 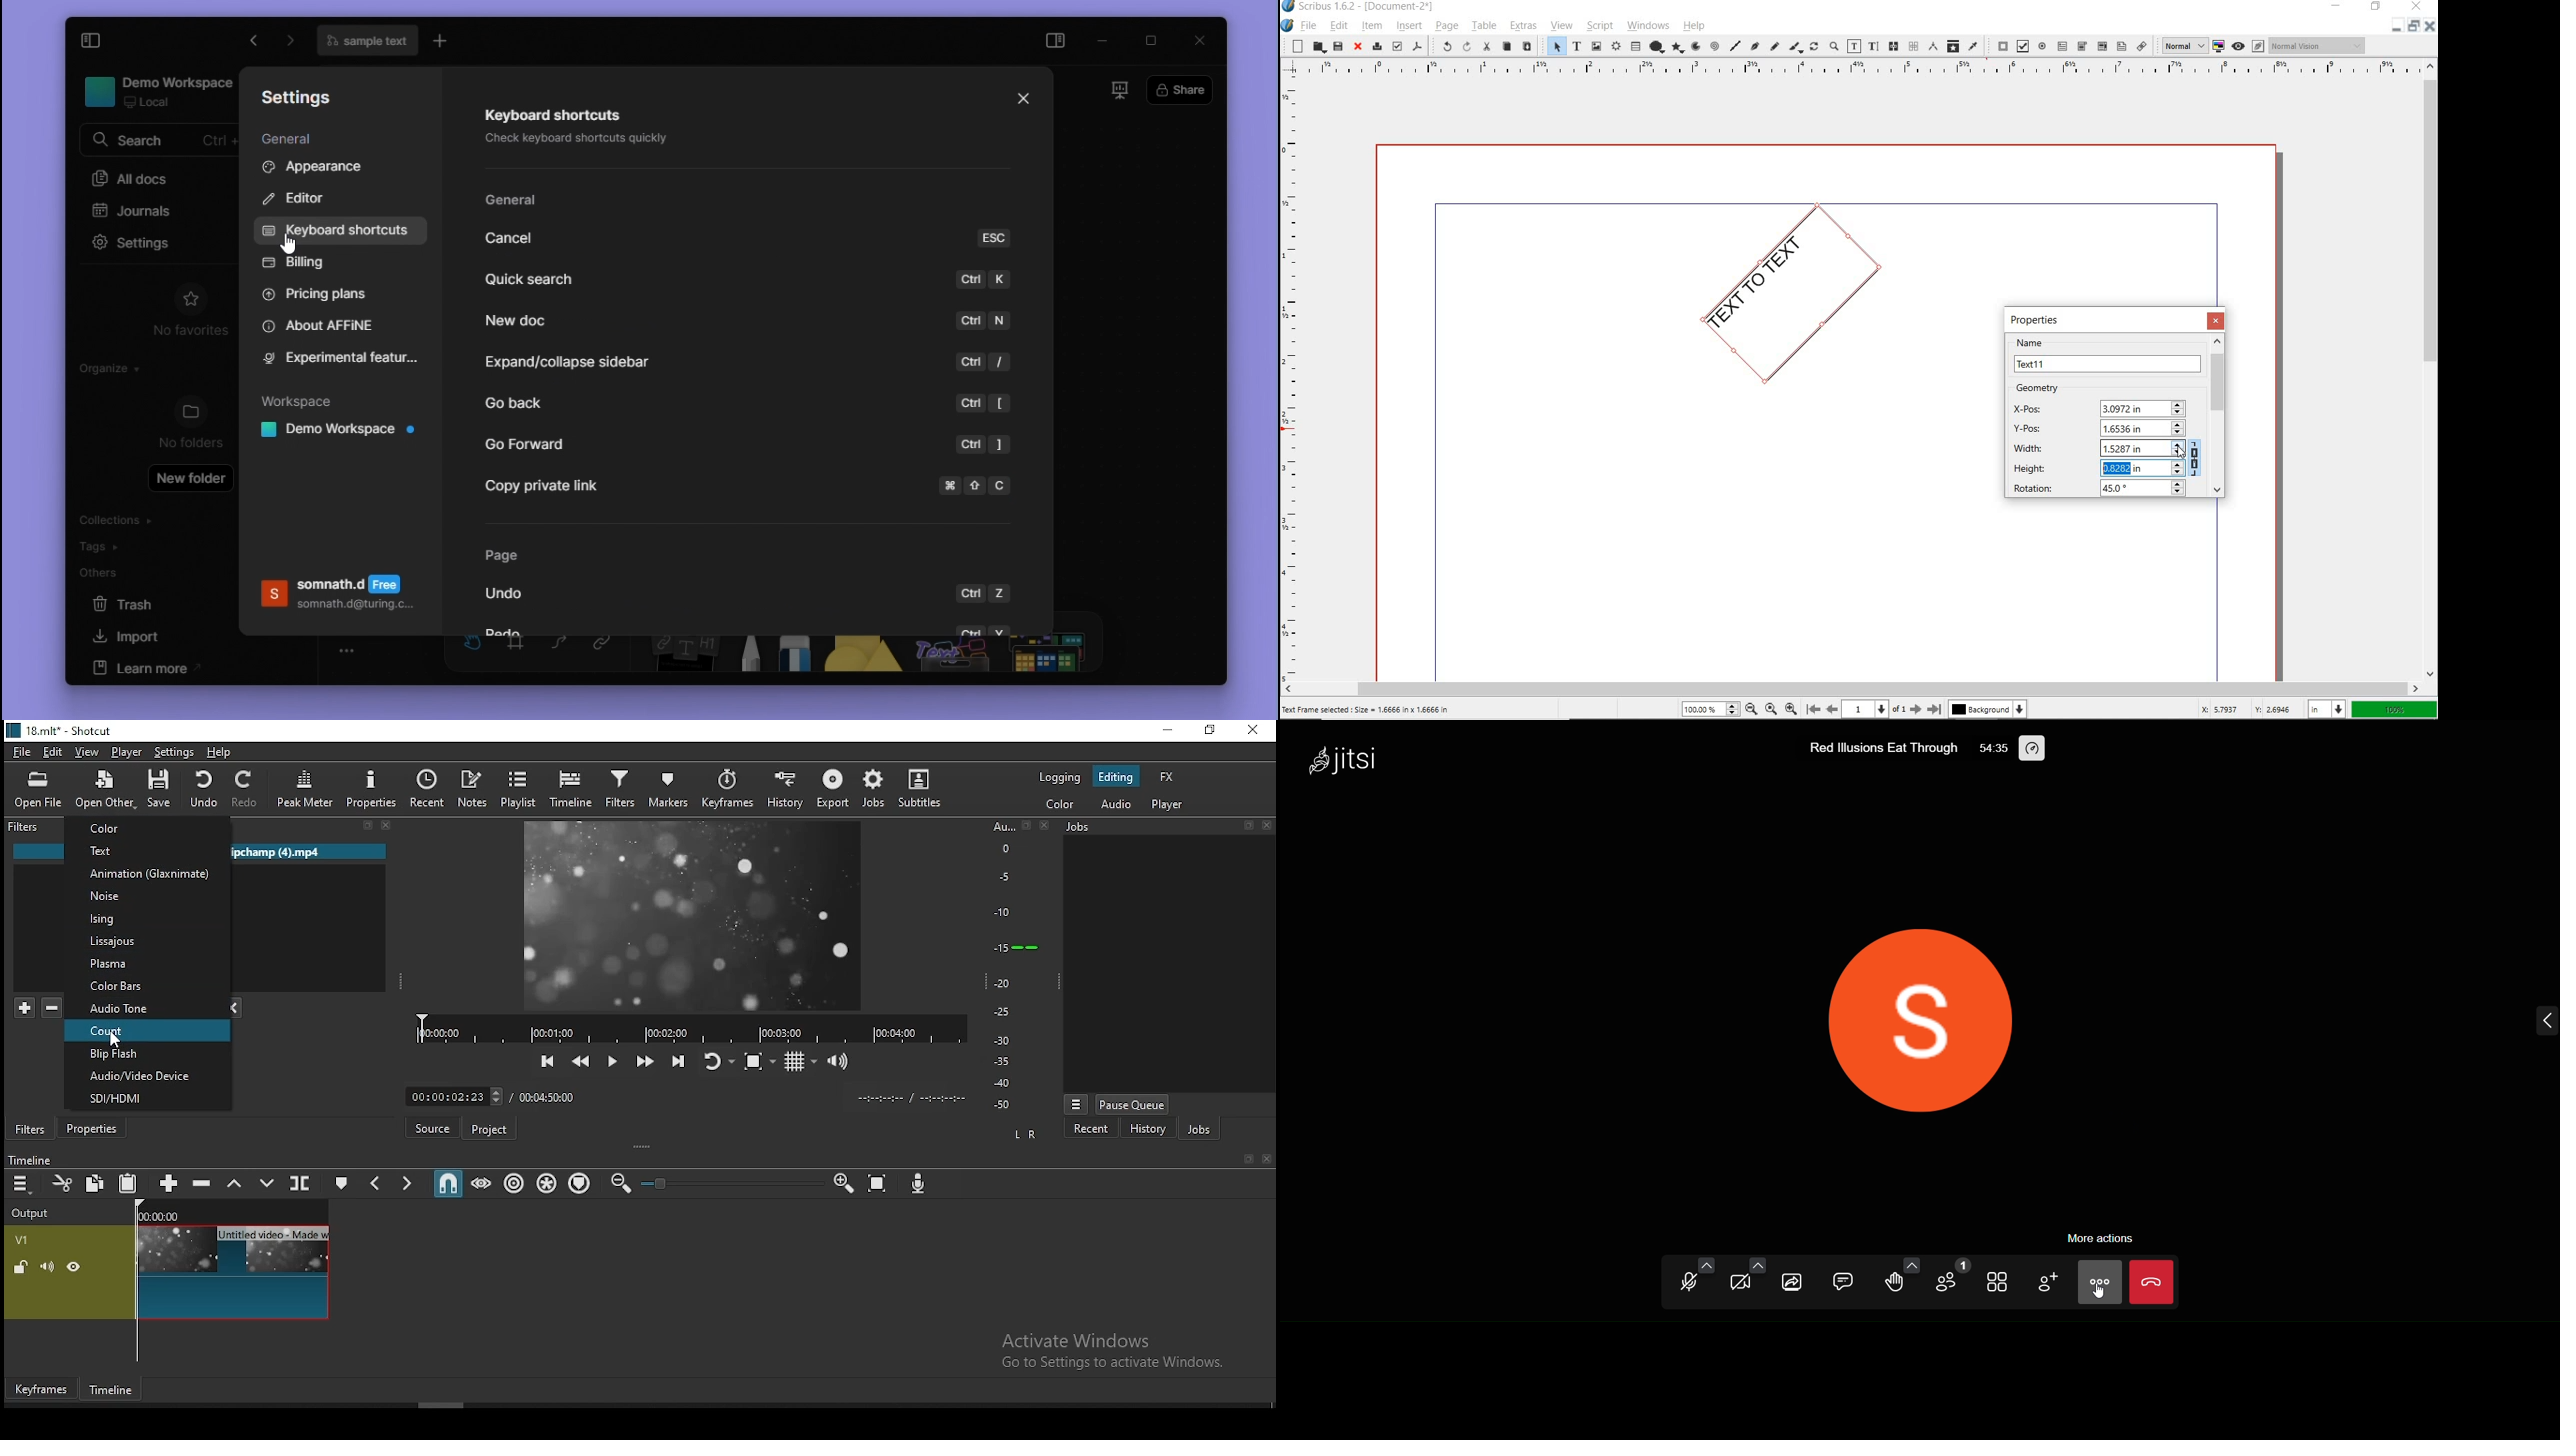 I want to click on Jobs, so click(x=1165, y=828).